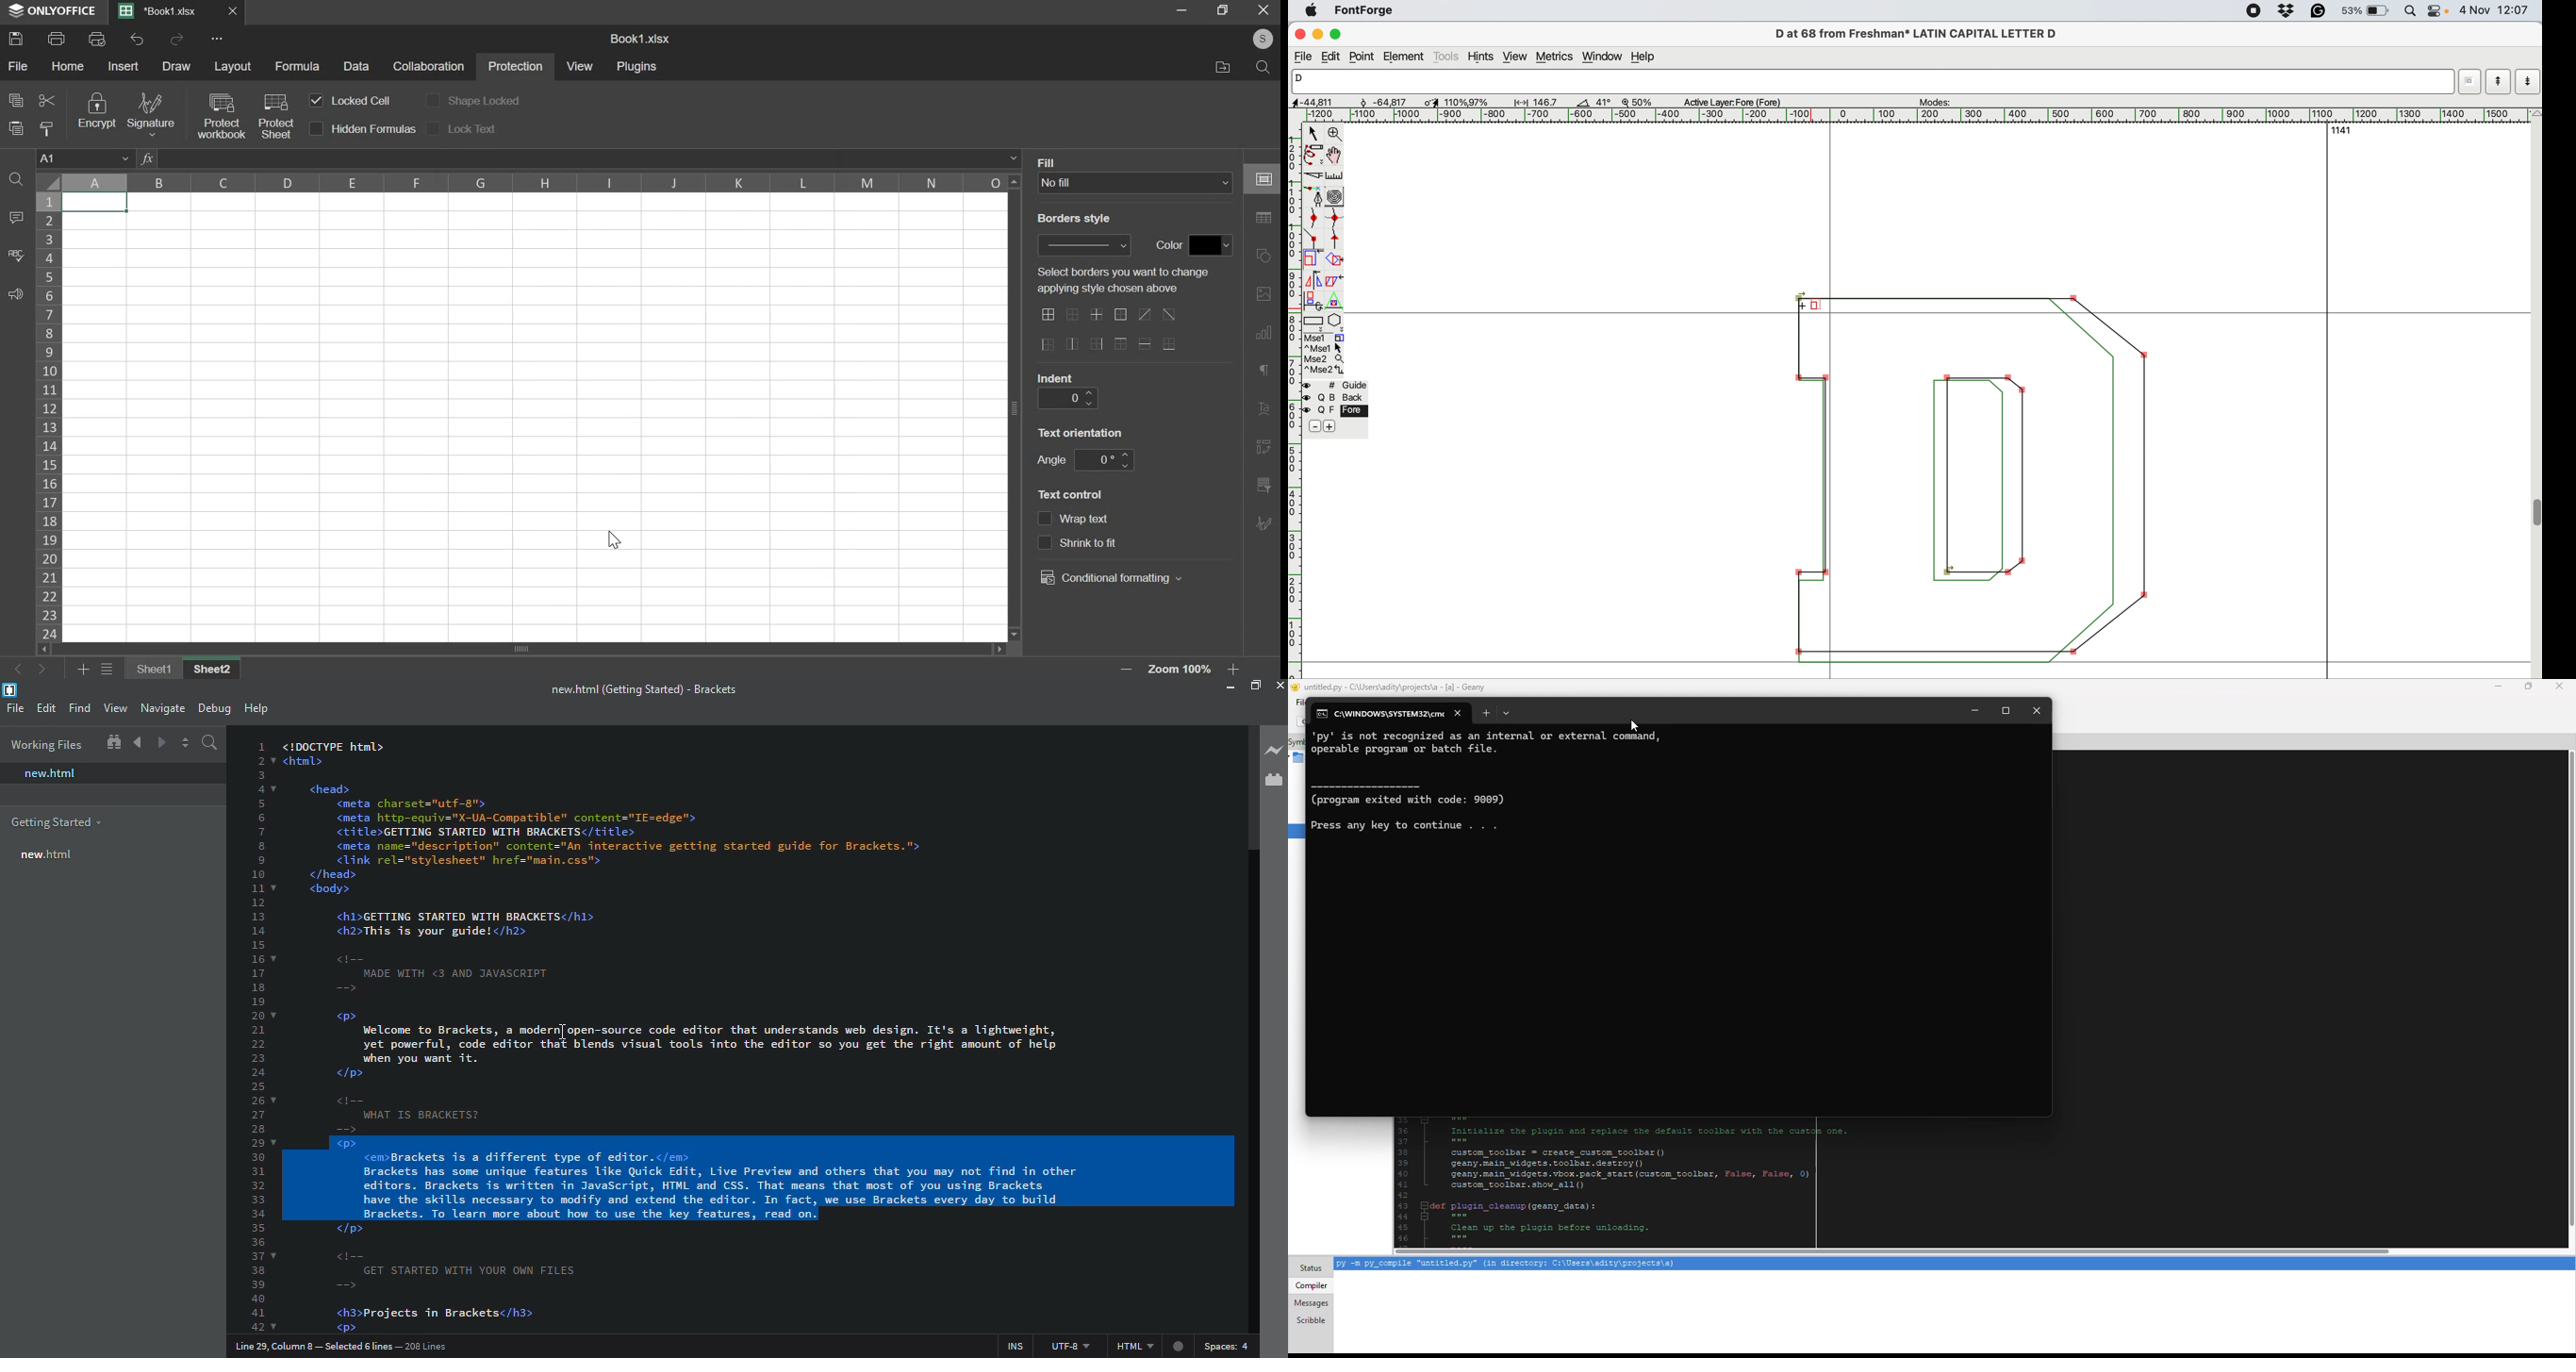  Describe the element at coordinates (1312, 12) in the screenshot. I see `system logo` at that location.